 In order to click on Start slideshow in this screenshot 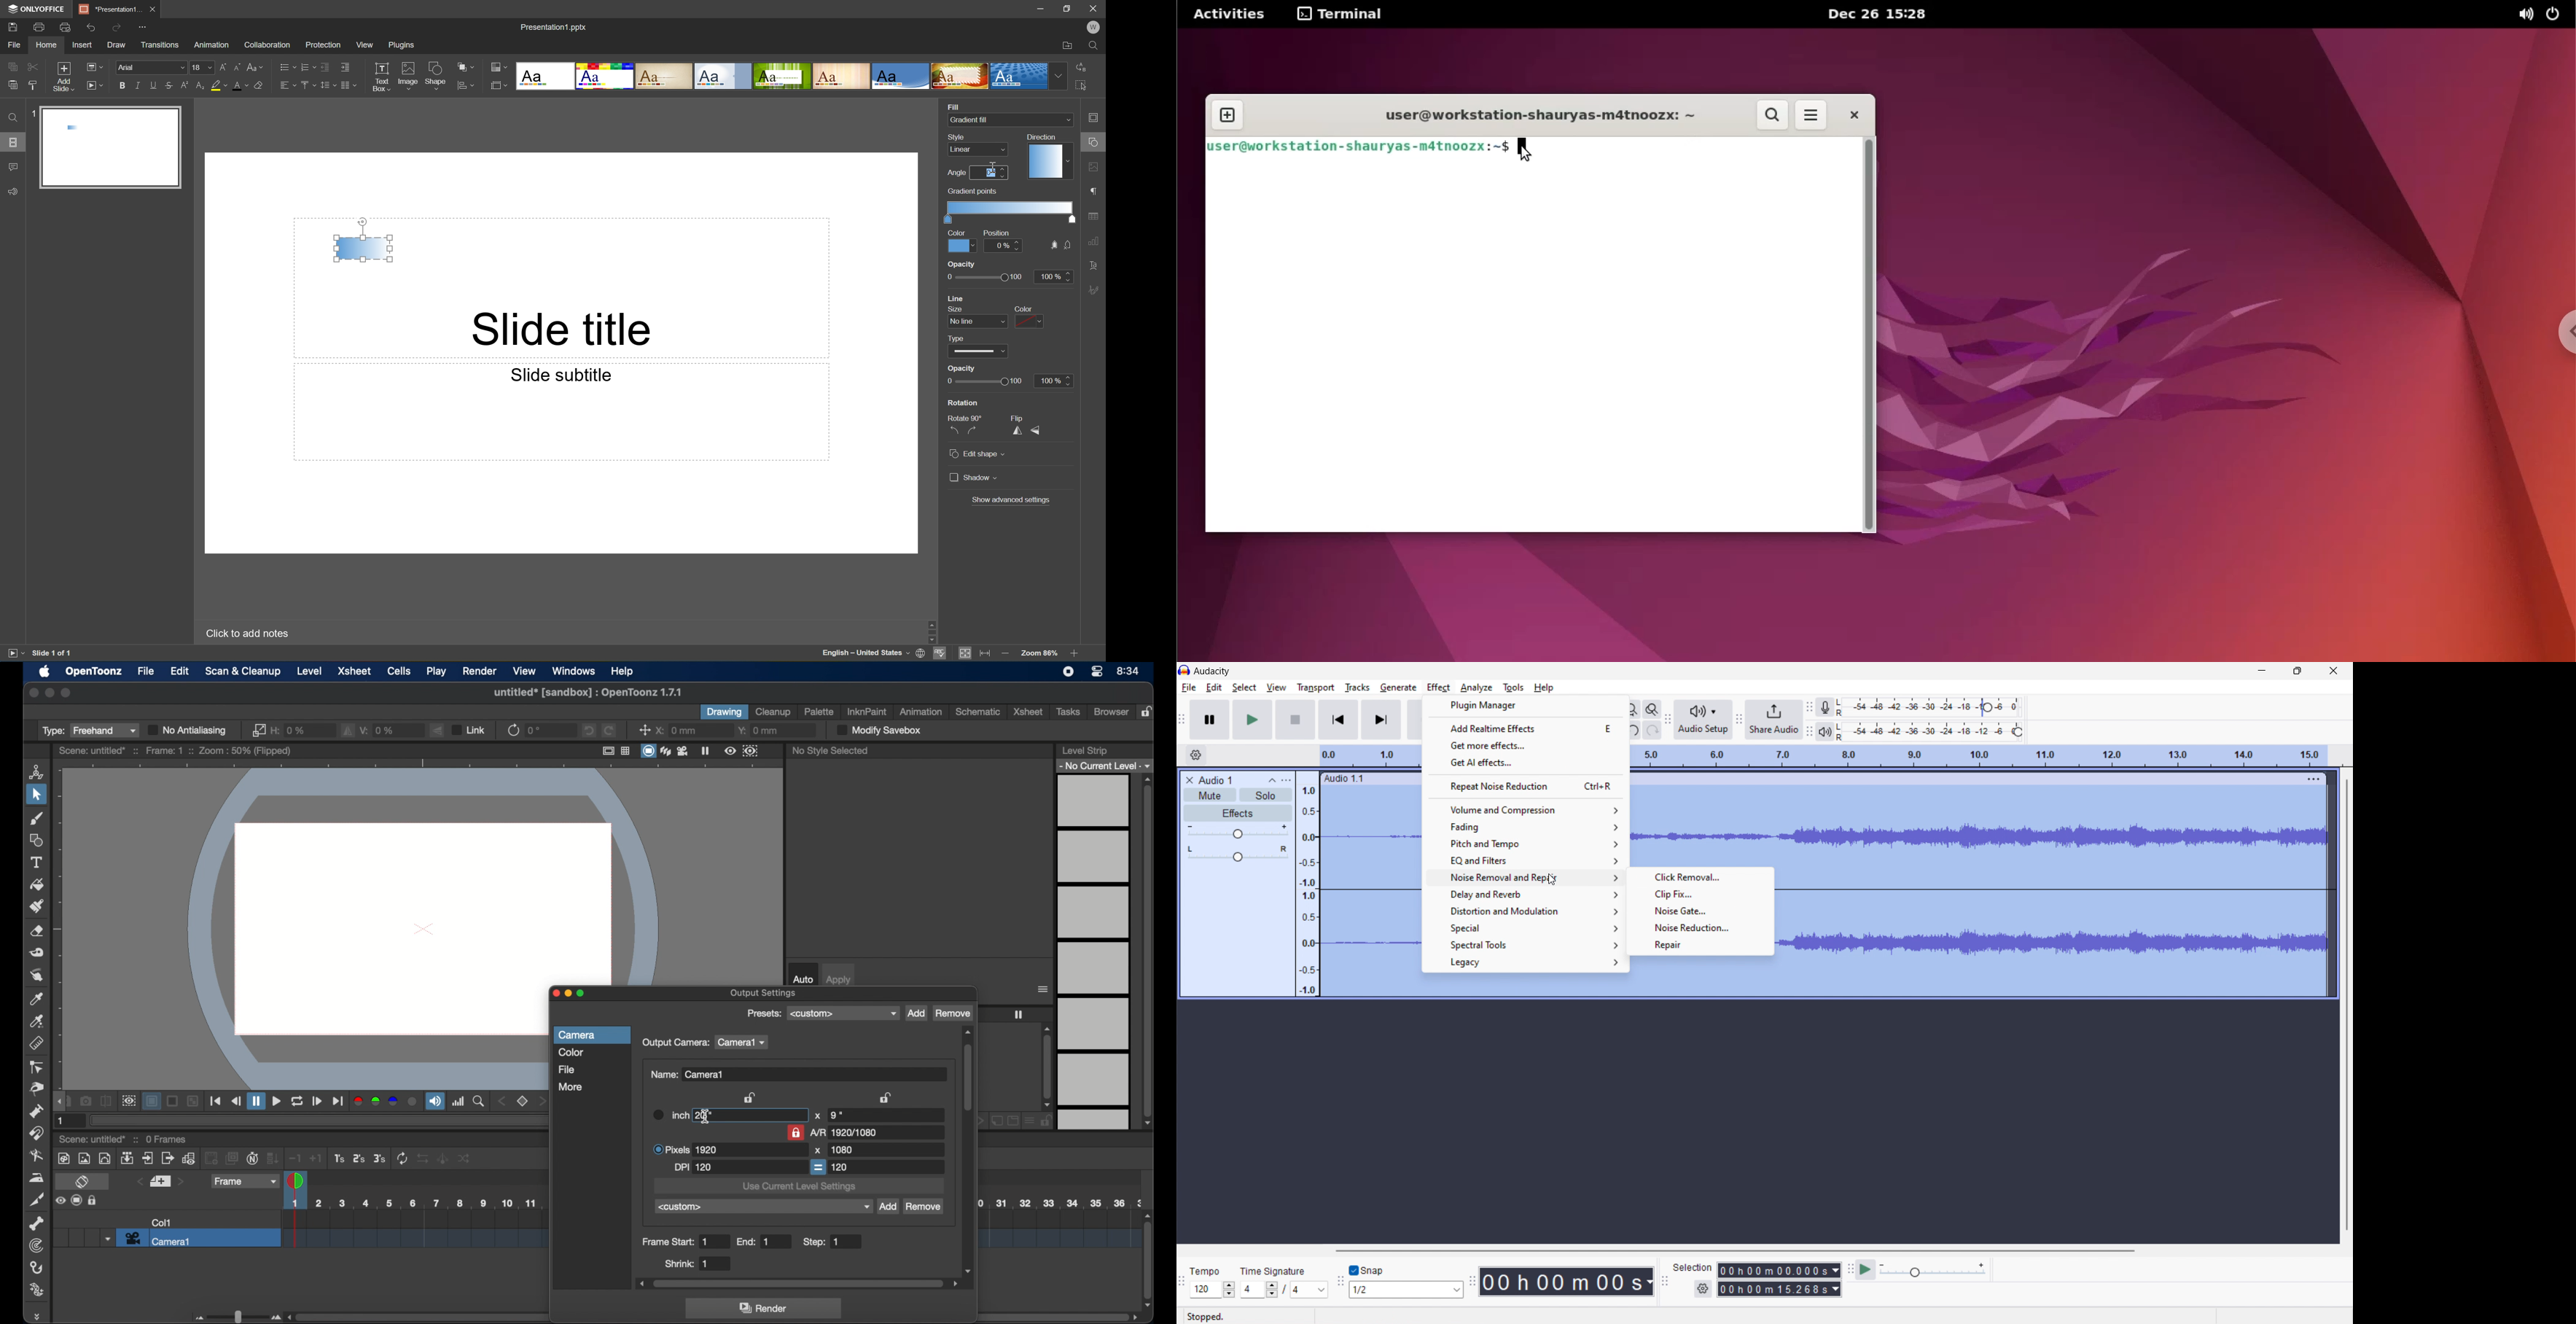, I will do `click(15, 652)`.